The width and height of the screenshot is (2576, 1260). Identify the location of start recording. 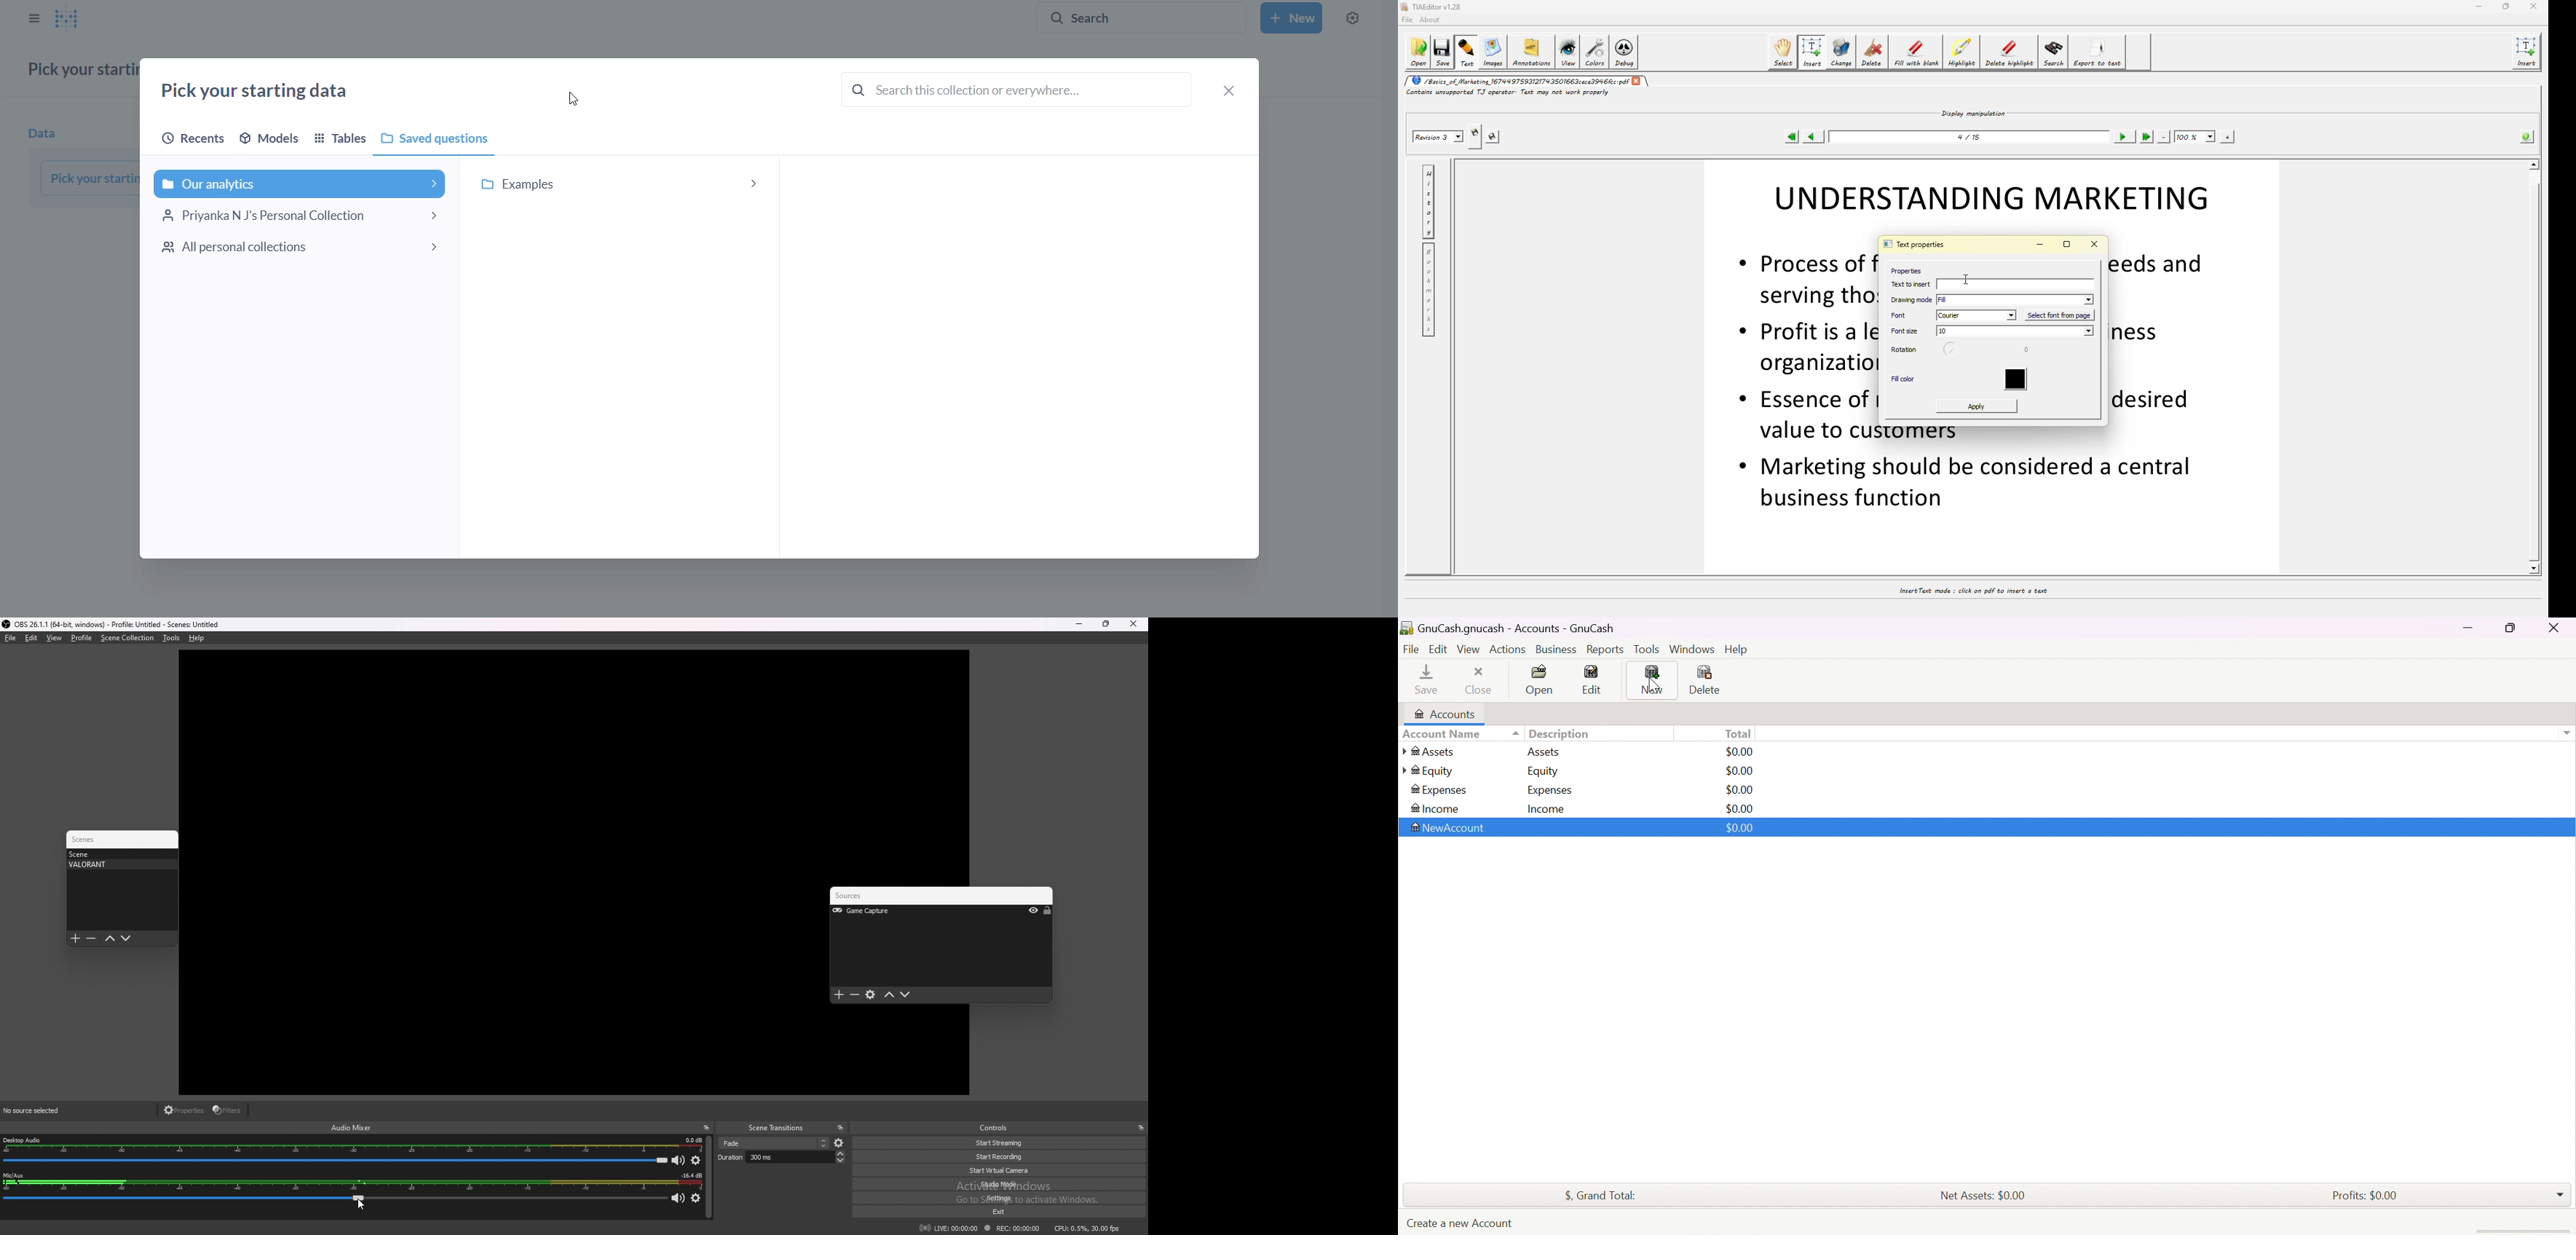
(1002, 1157).